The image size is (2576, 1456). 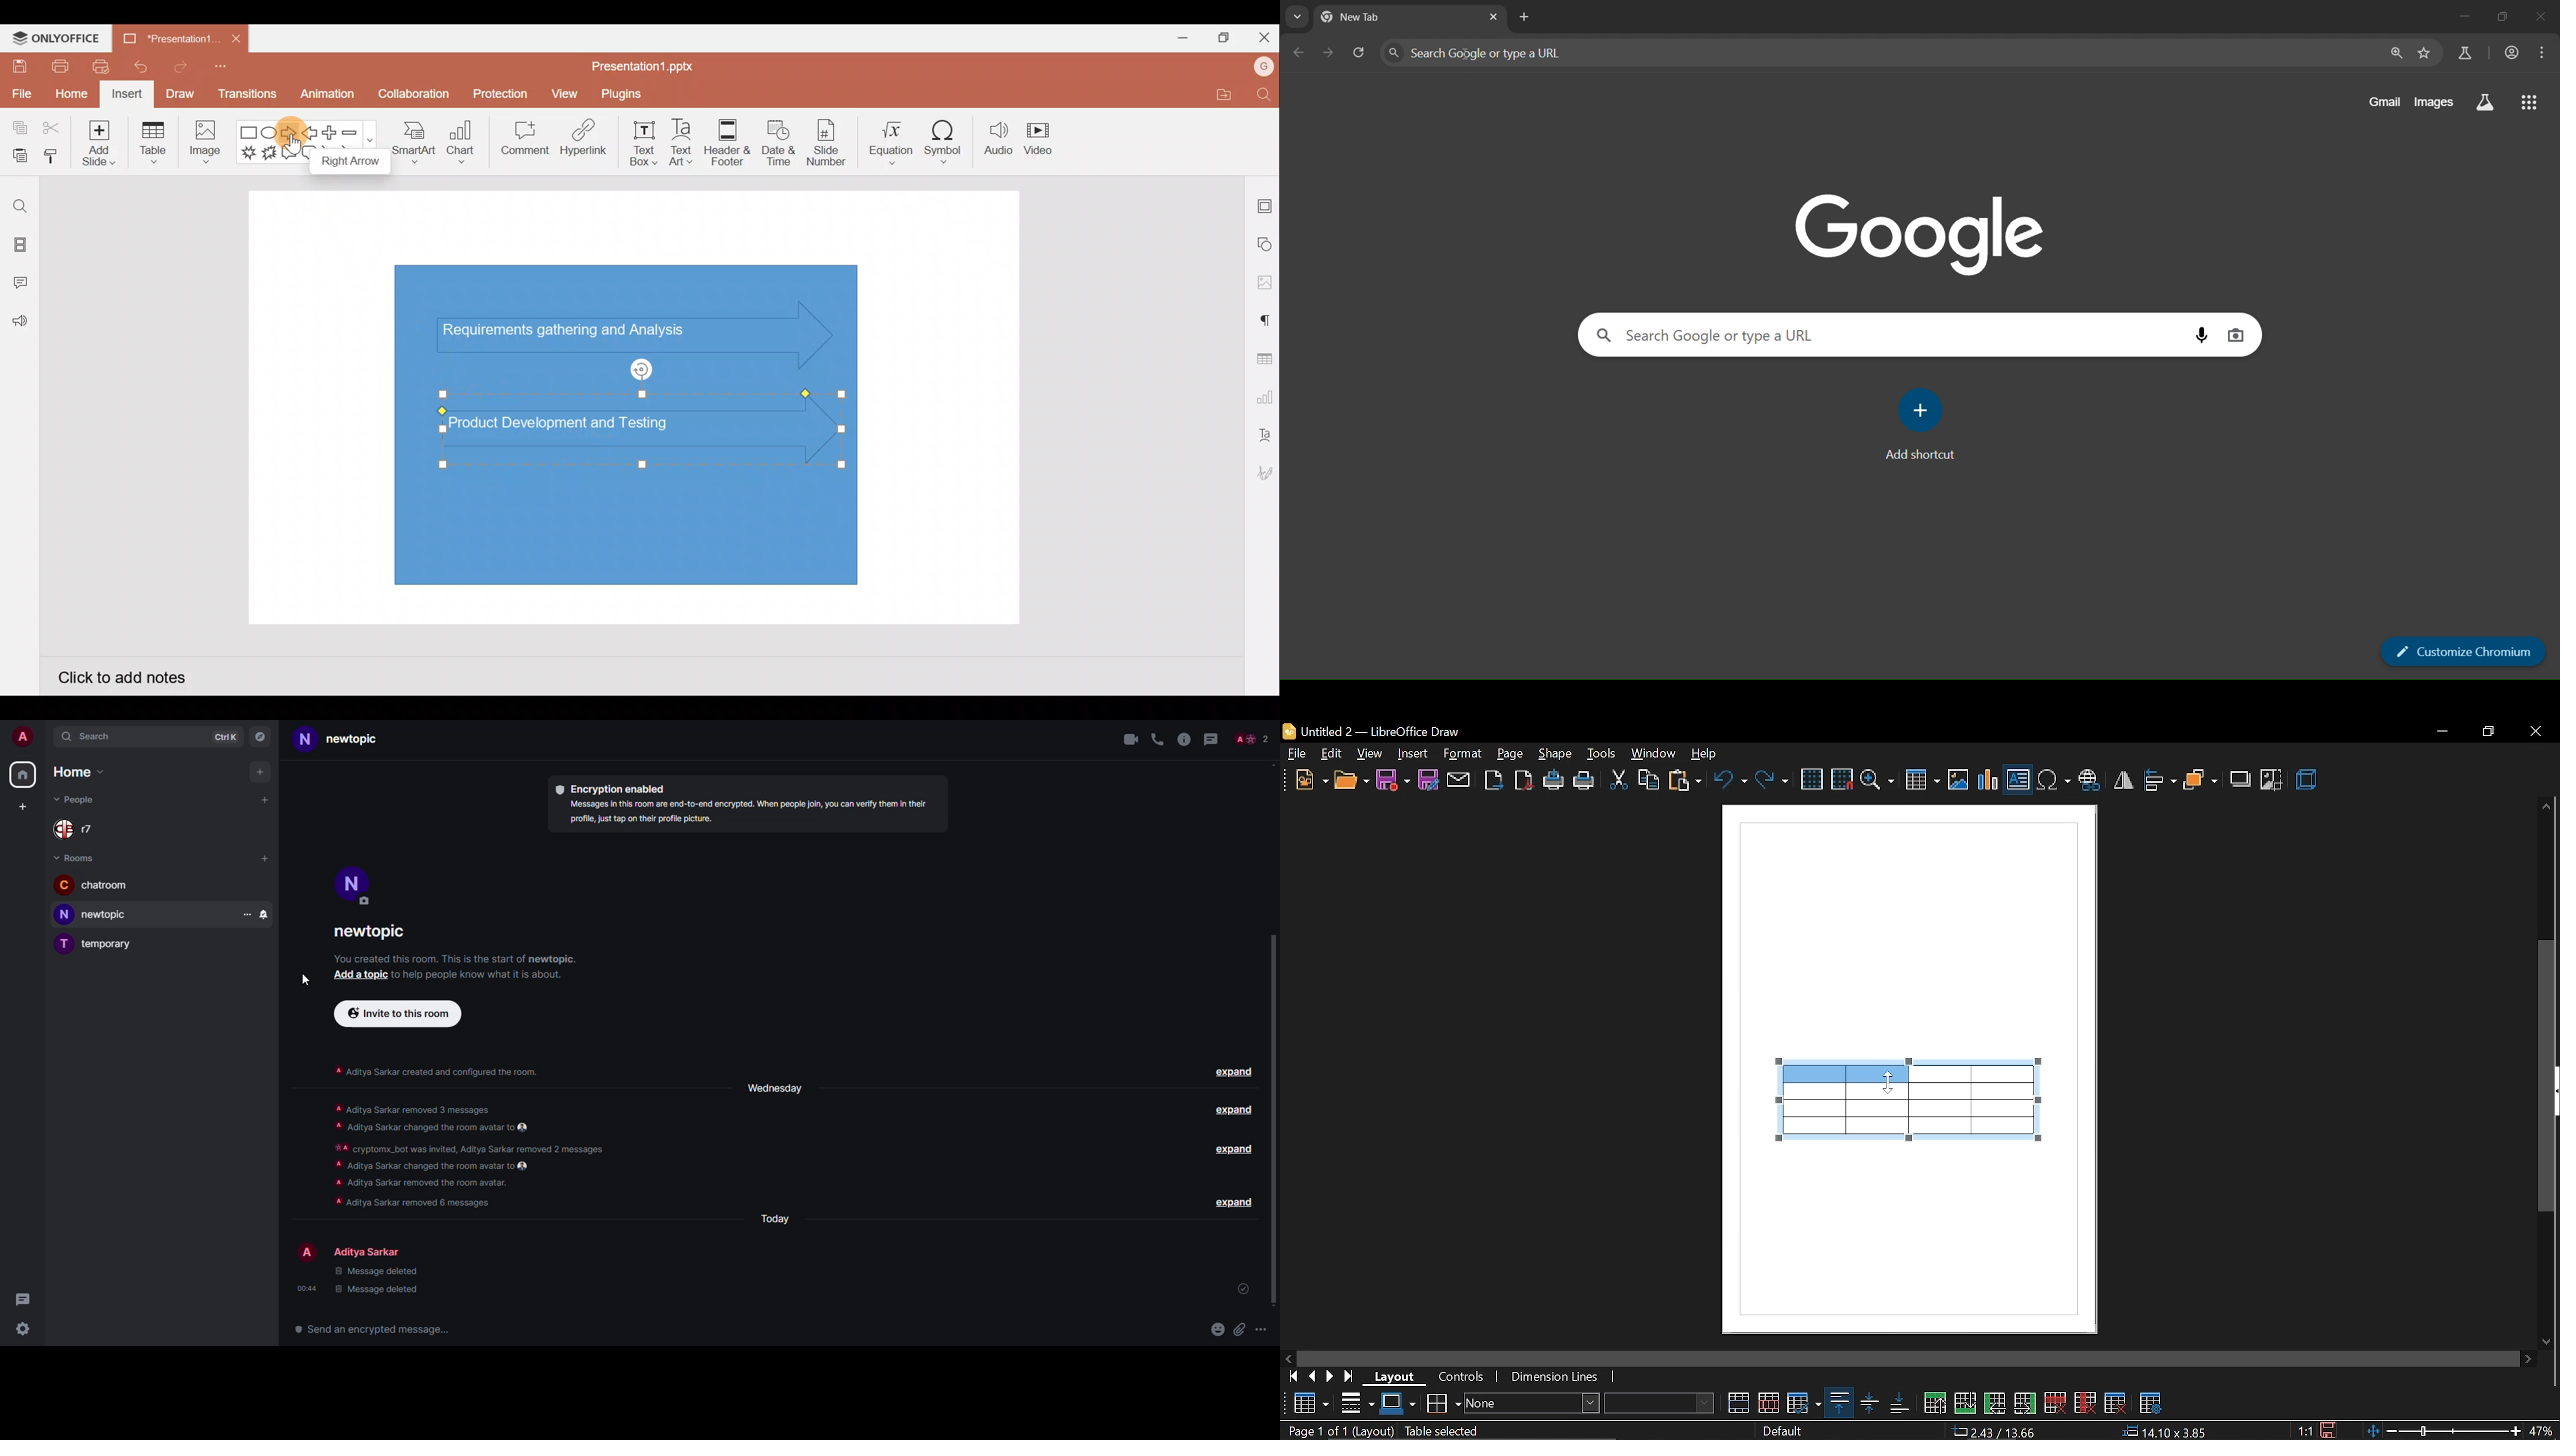 What do you see at coordinates (1429, 781) in the screenshot?
I see `save as` at bounding box center [1429, 781].